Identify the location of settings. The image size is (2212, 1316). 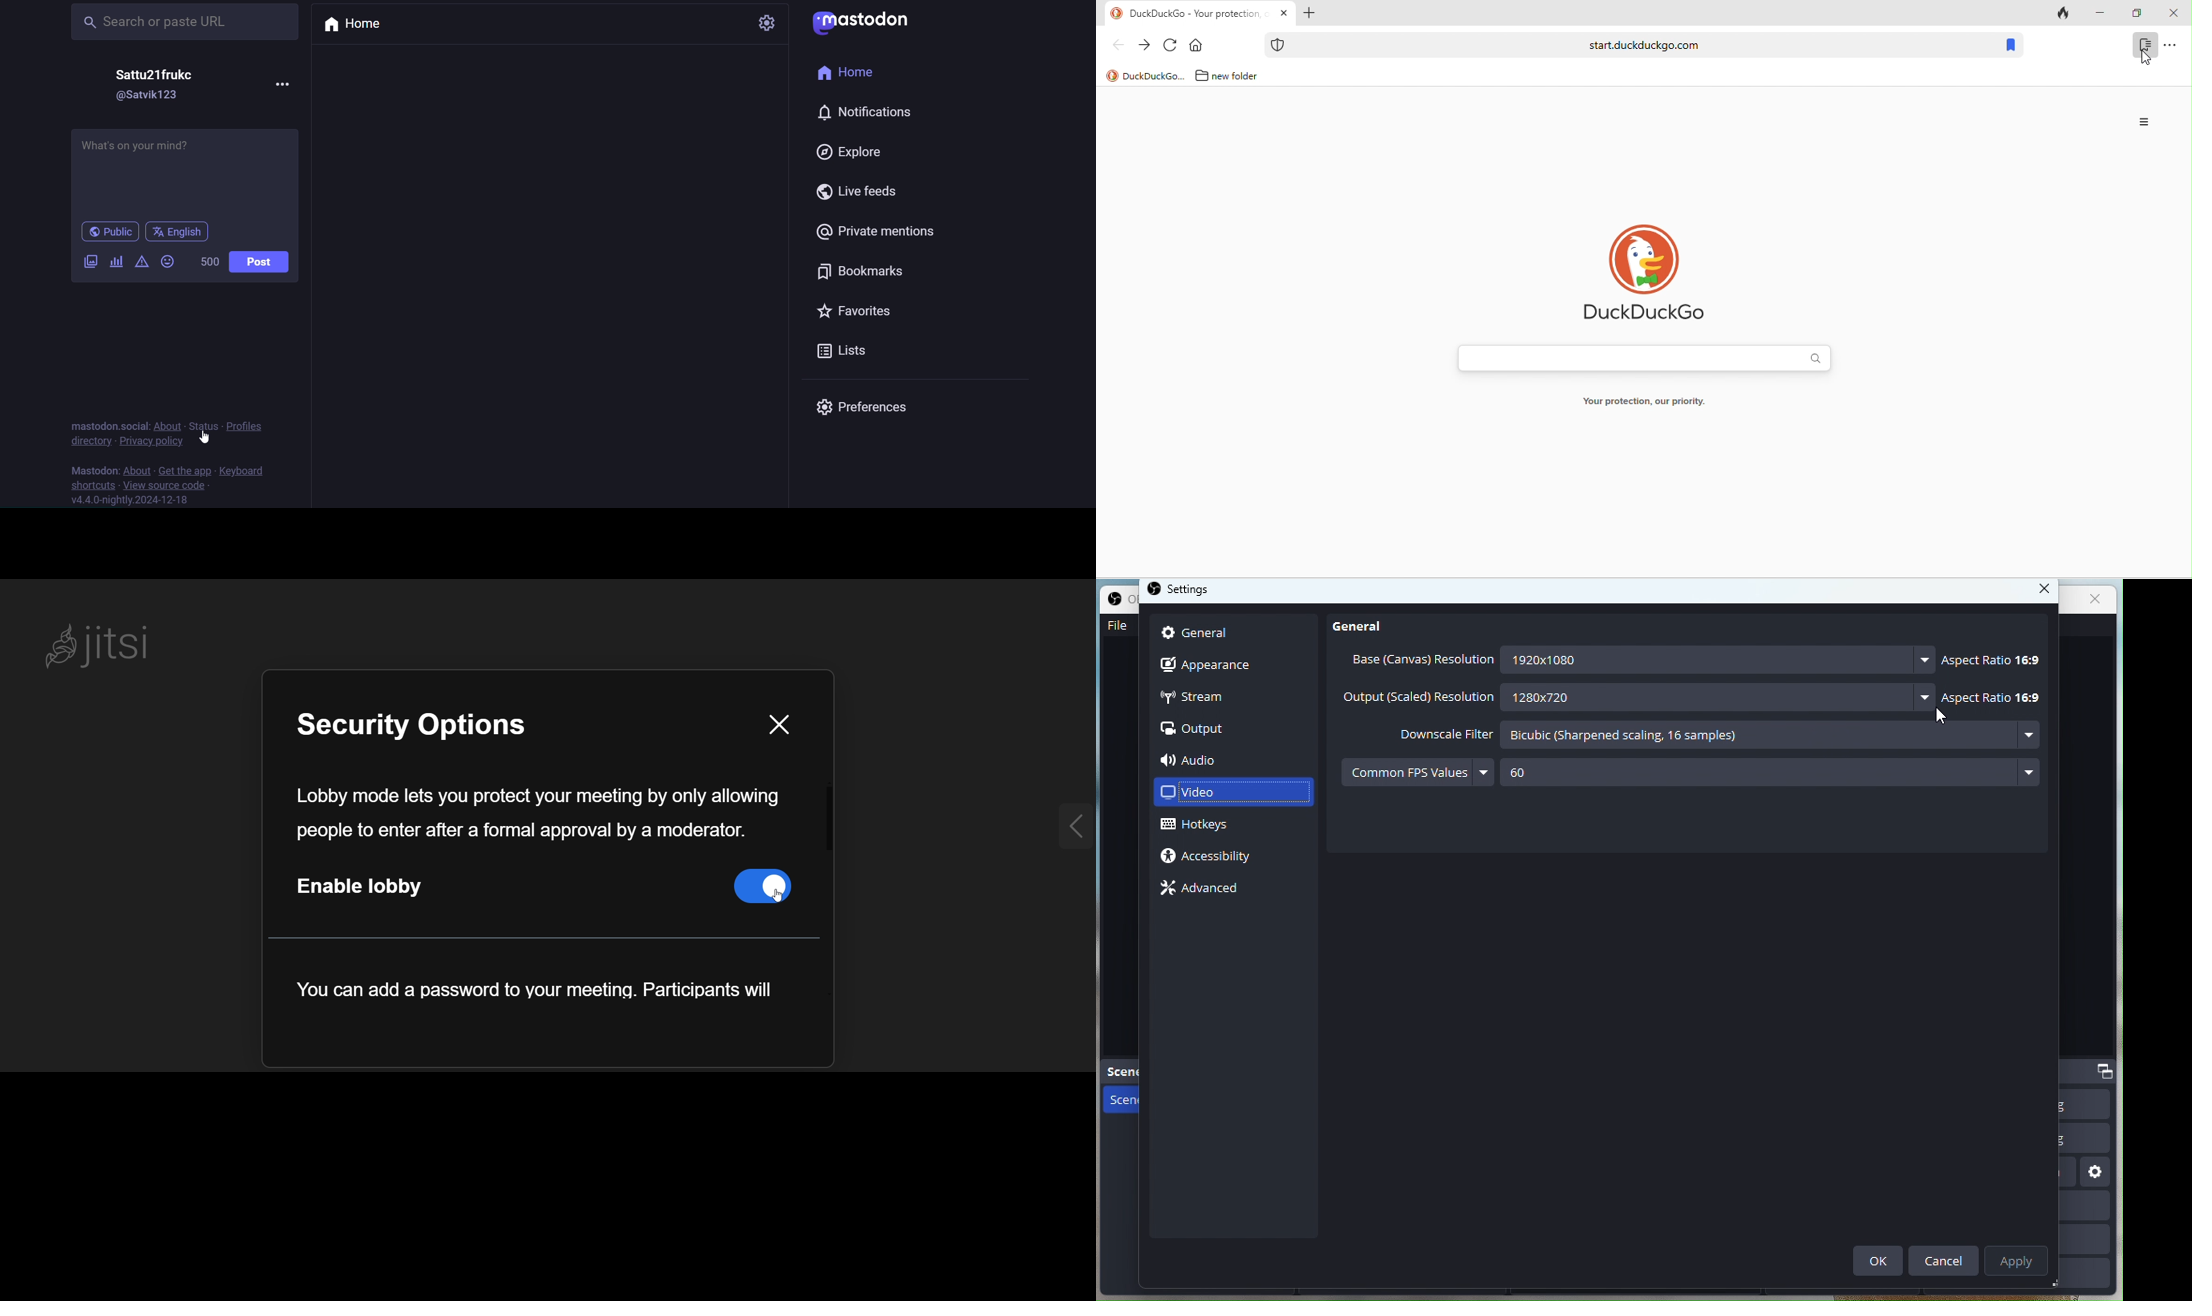
(1197, 592).